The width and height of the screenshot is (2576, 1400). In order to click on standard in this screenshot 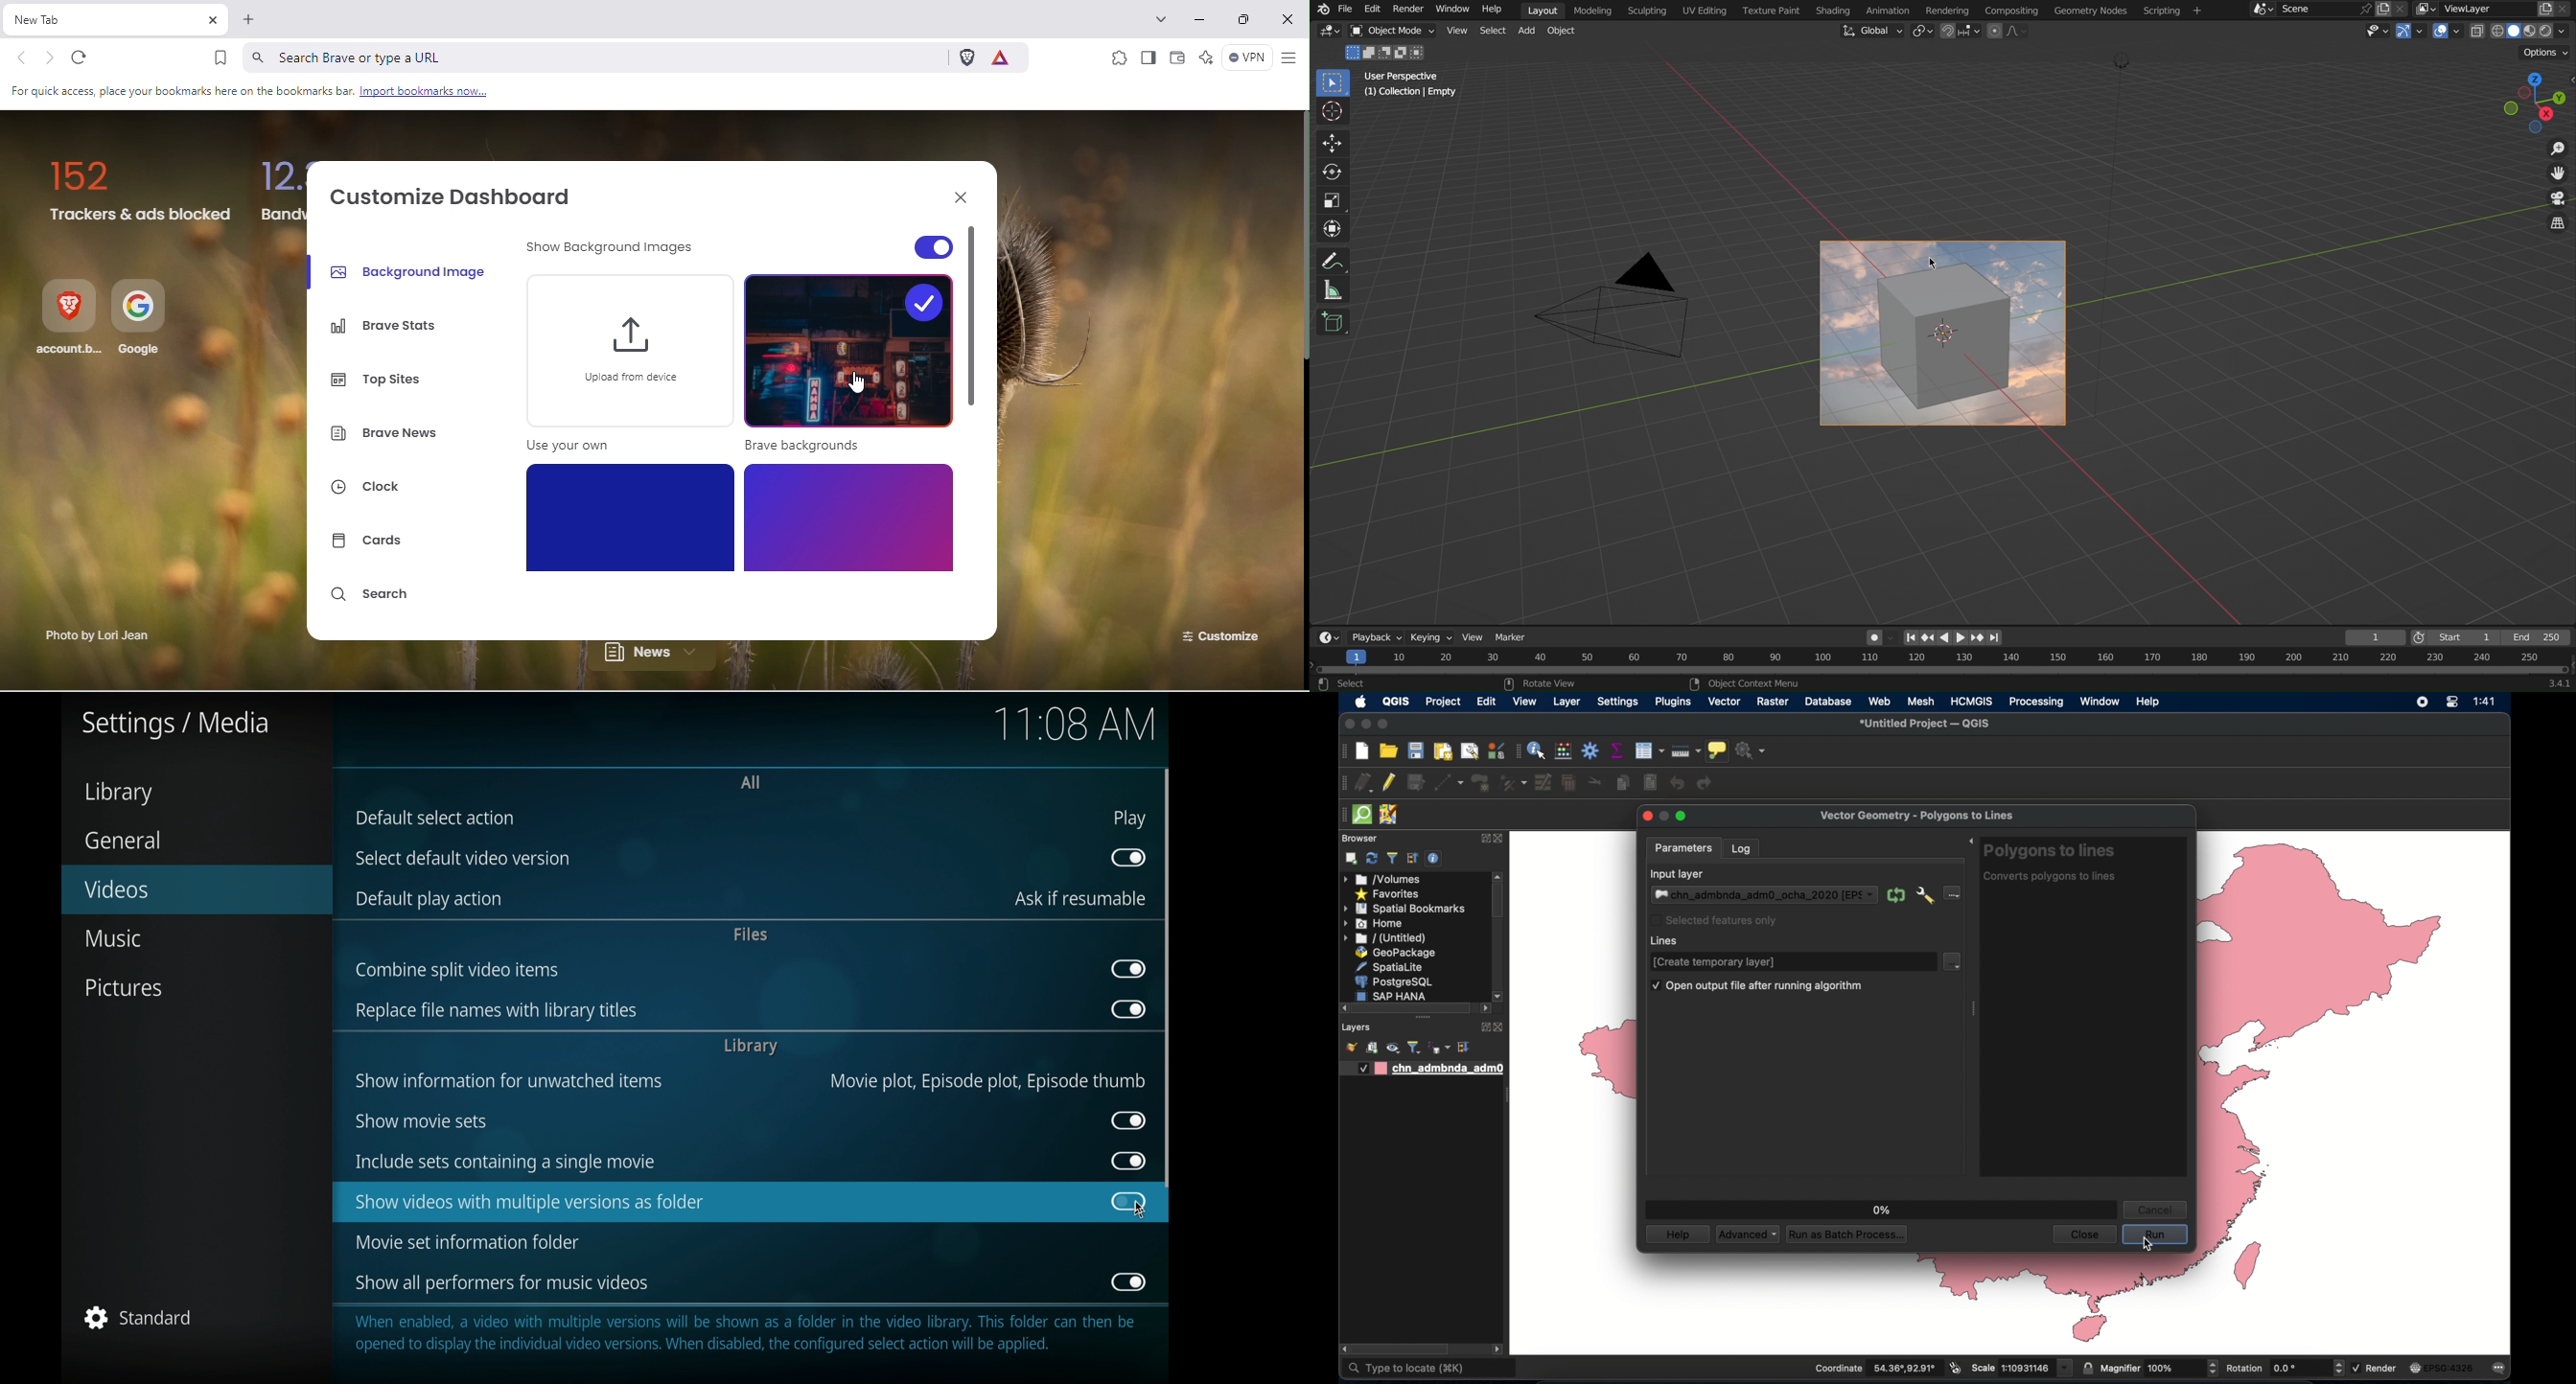, I will do `click(140, 1317)`.